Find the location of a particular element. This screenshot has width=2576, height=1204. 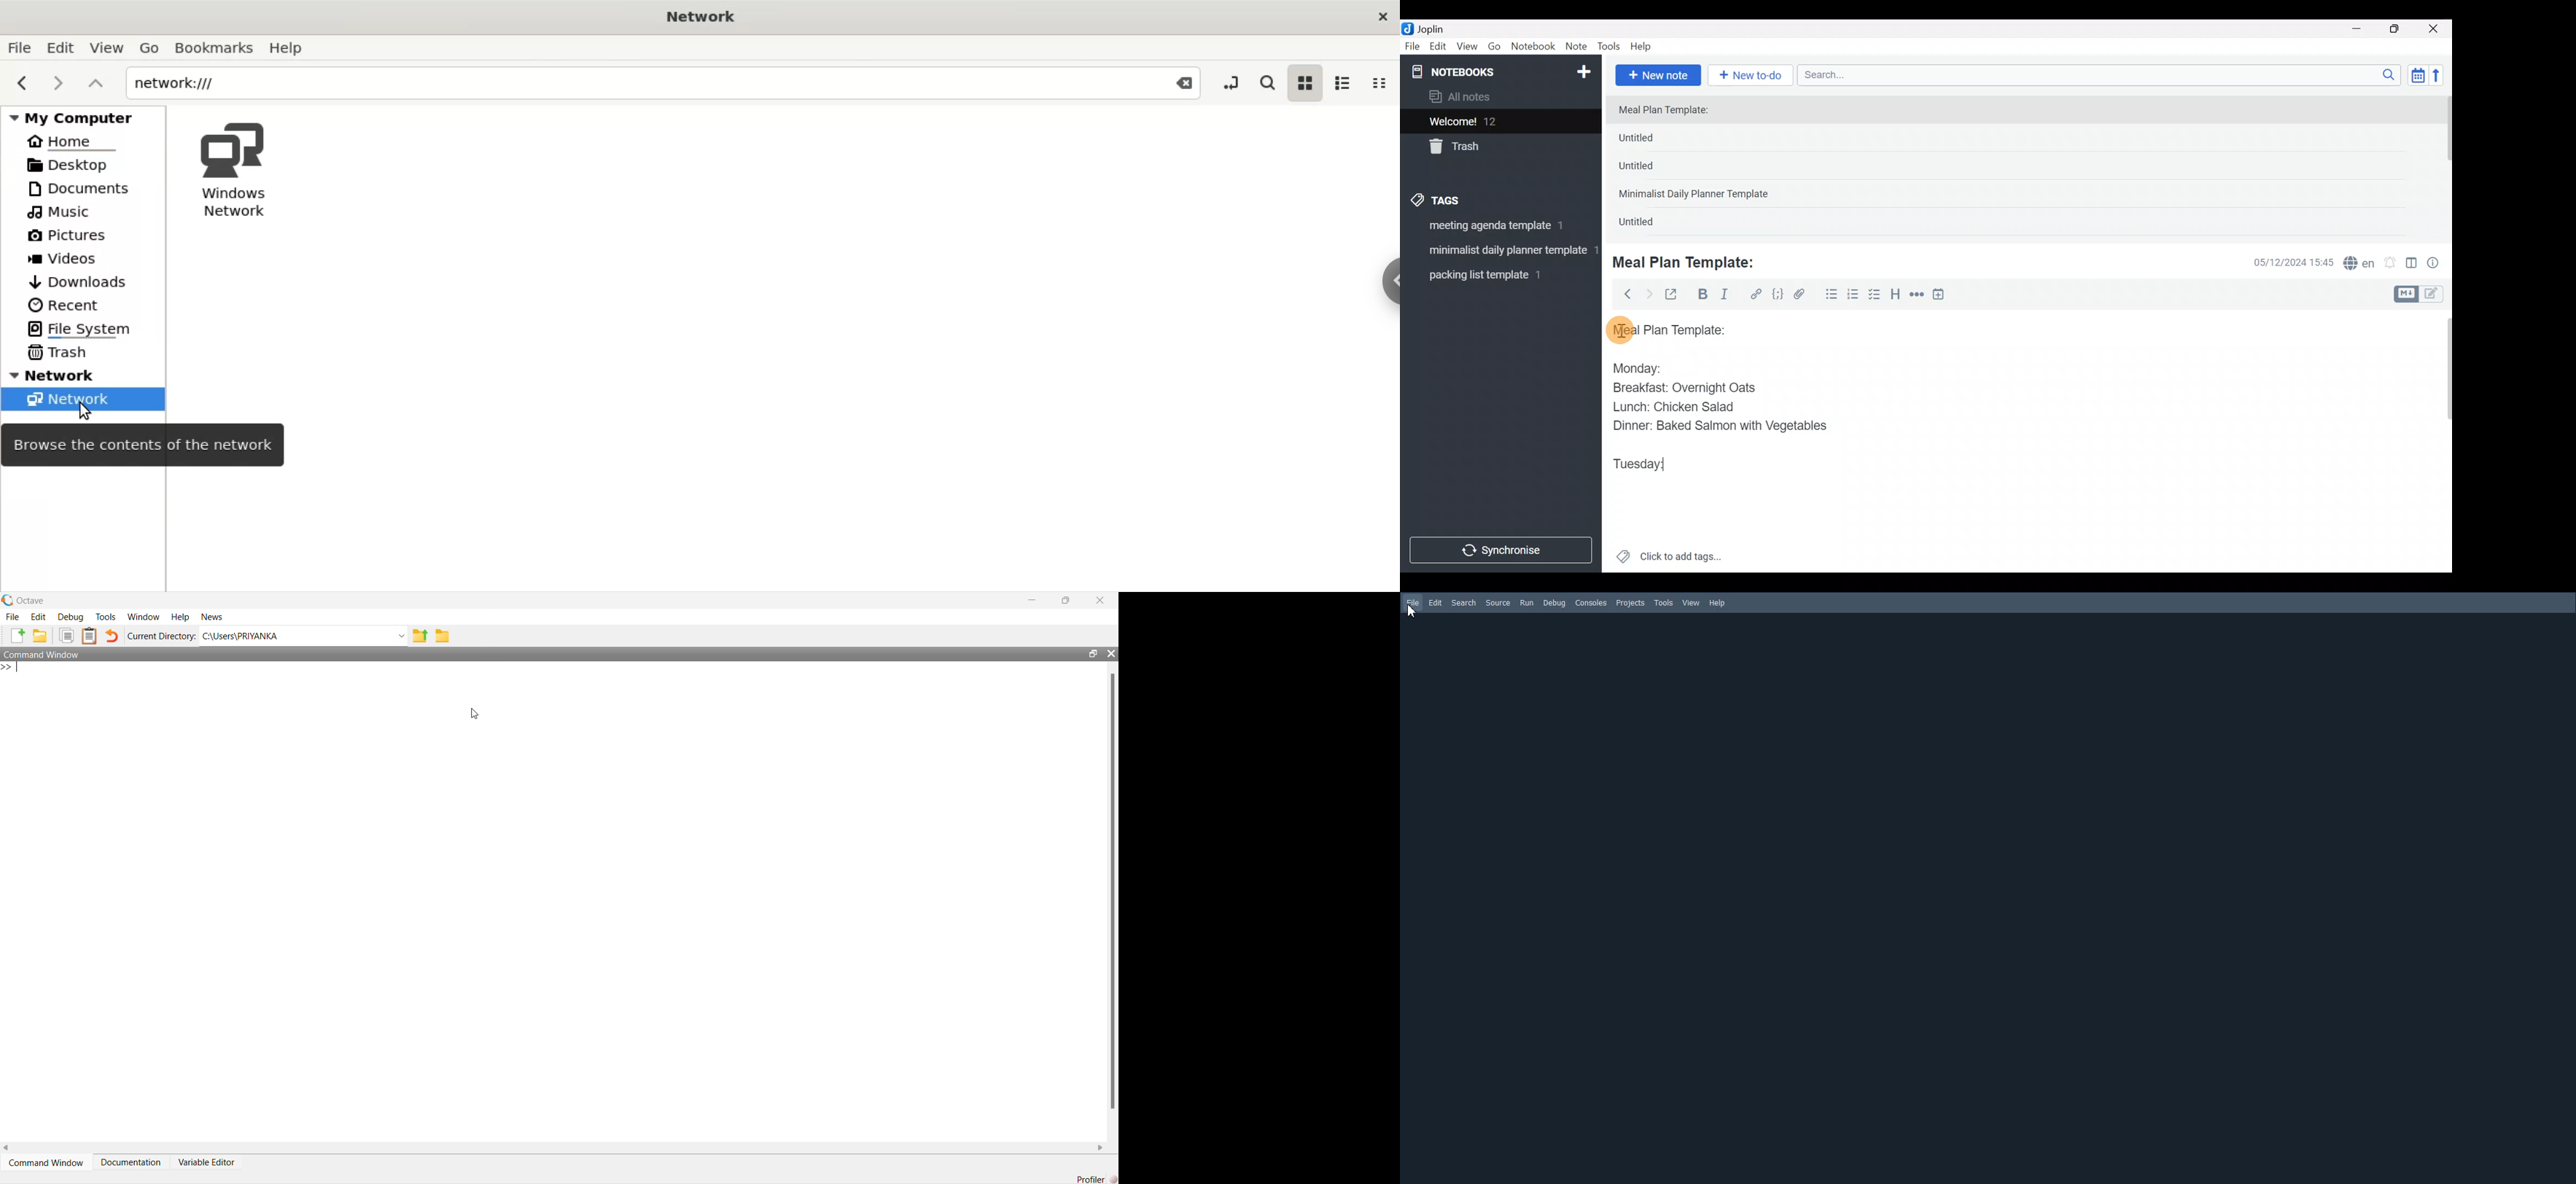

Synchronize is located at coordinates (1502, 550).